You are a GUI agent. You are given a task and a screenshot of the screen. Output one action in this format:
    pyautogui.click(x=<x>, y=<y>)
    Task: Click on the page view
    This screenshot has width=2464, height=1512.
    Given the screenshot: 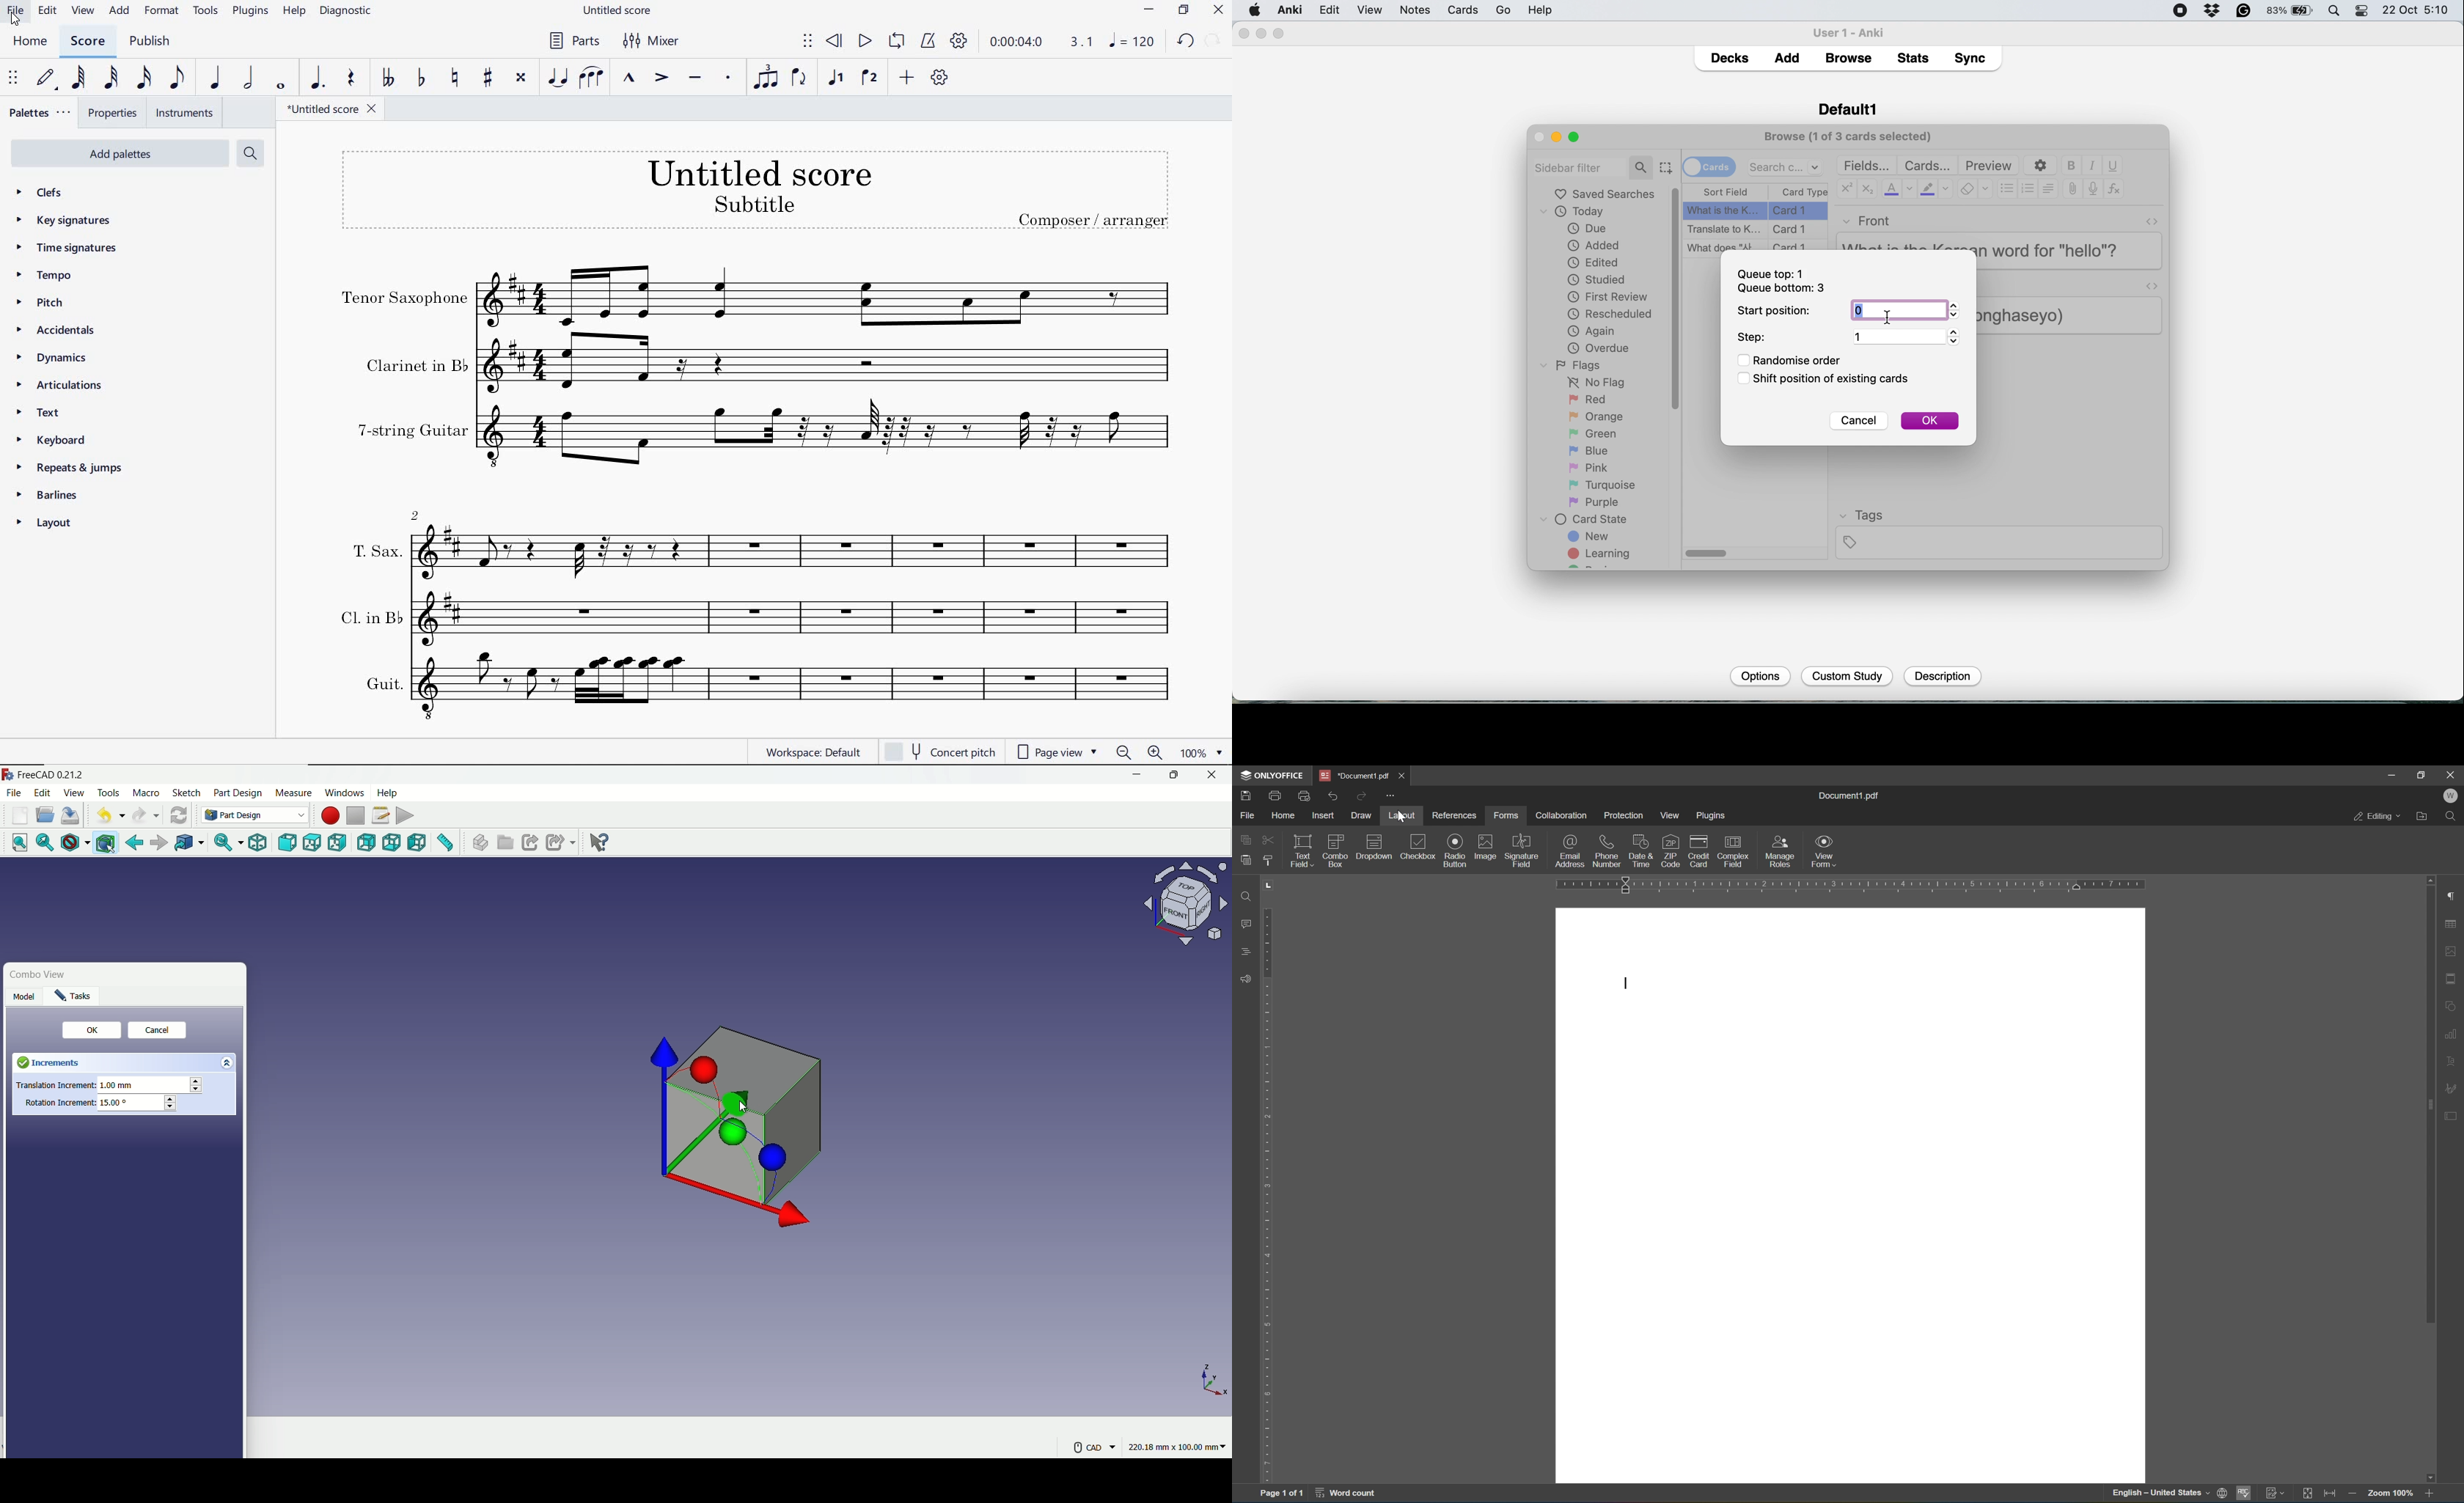 What is the action you would take?
    pyautogui.click(x=1060, y=751)
    